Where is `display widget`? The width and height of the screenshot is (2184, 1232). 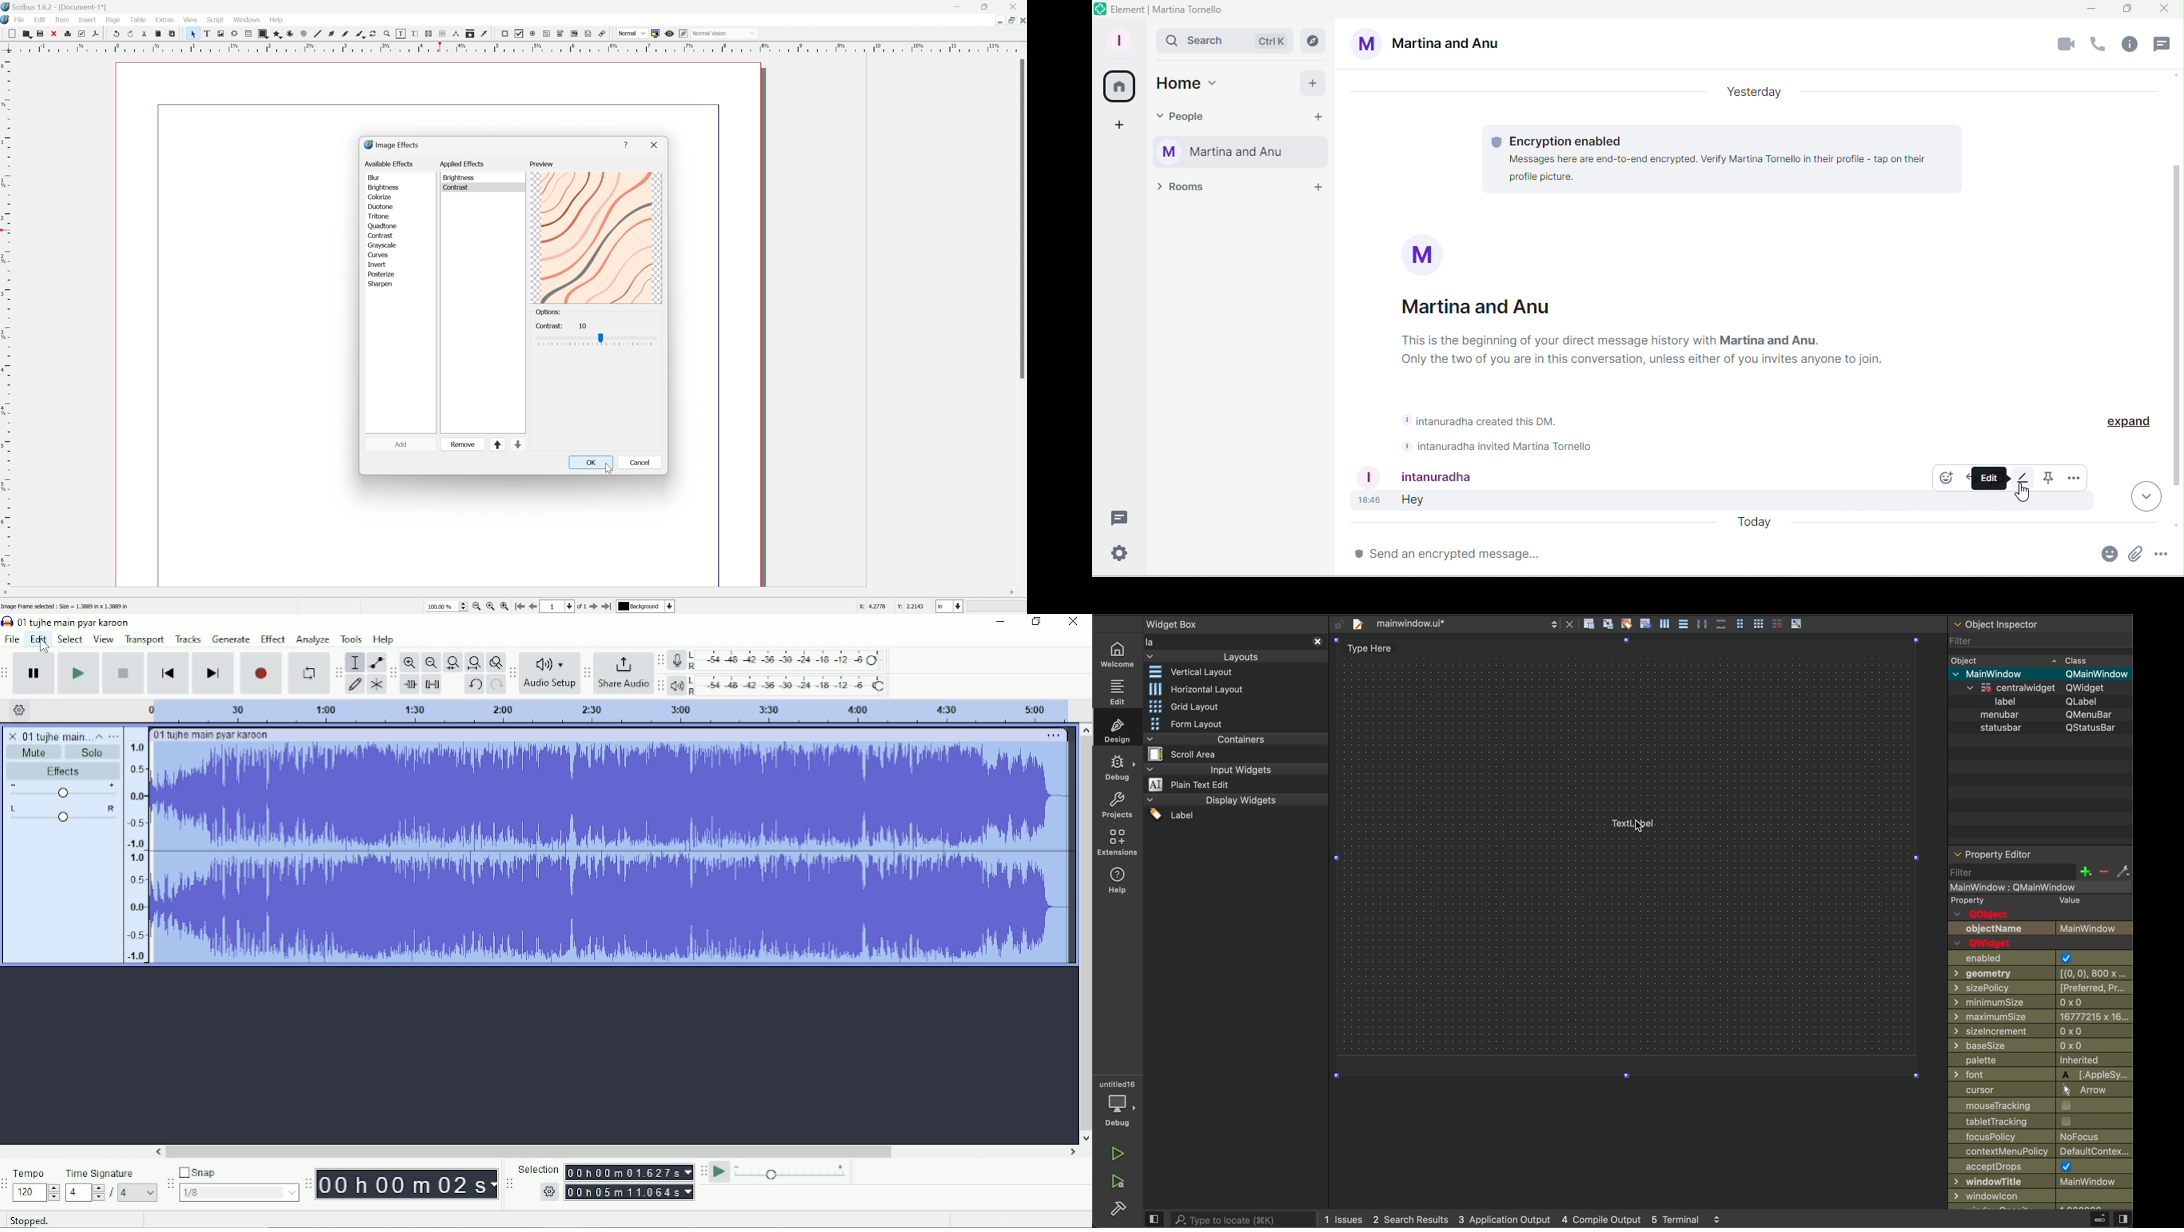
display widget is located at coordinates (1233, 807).